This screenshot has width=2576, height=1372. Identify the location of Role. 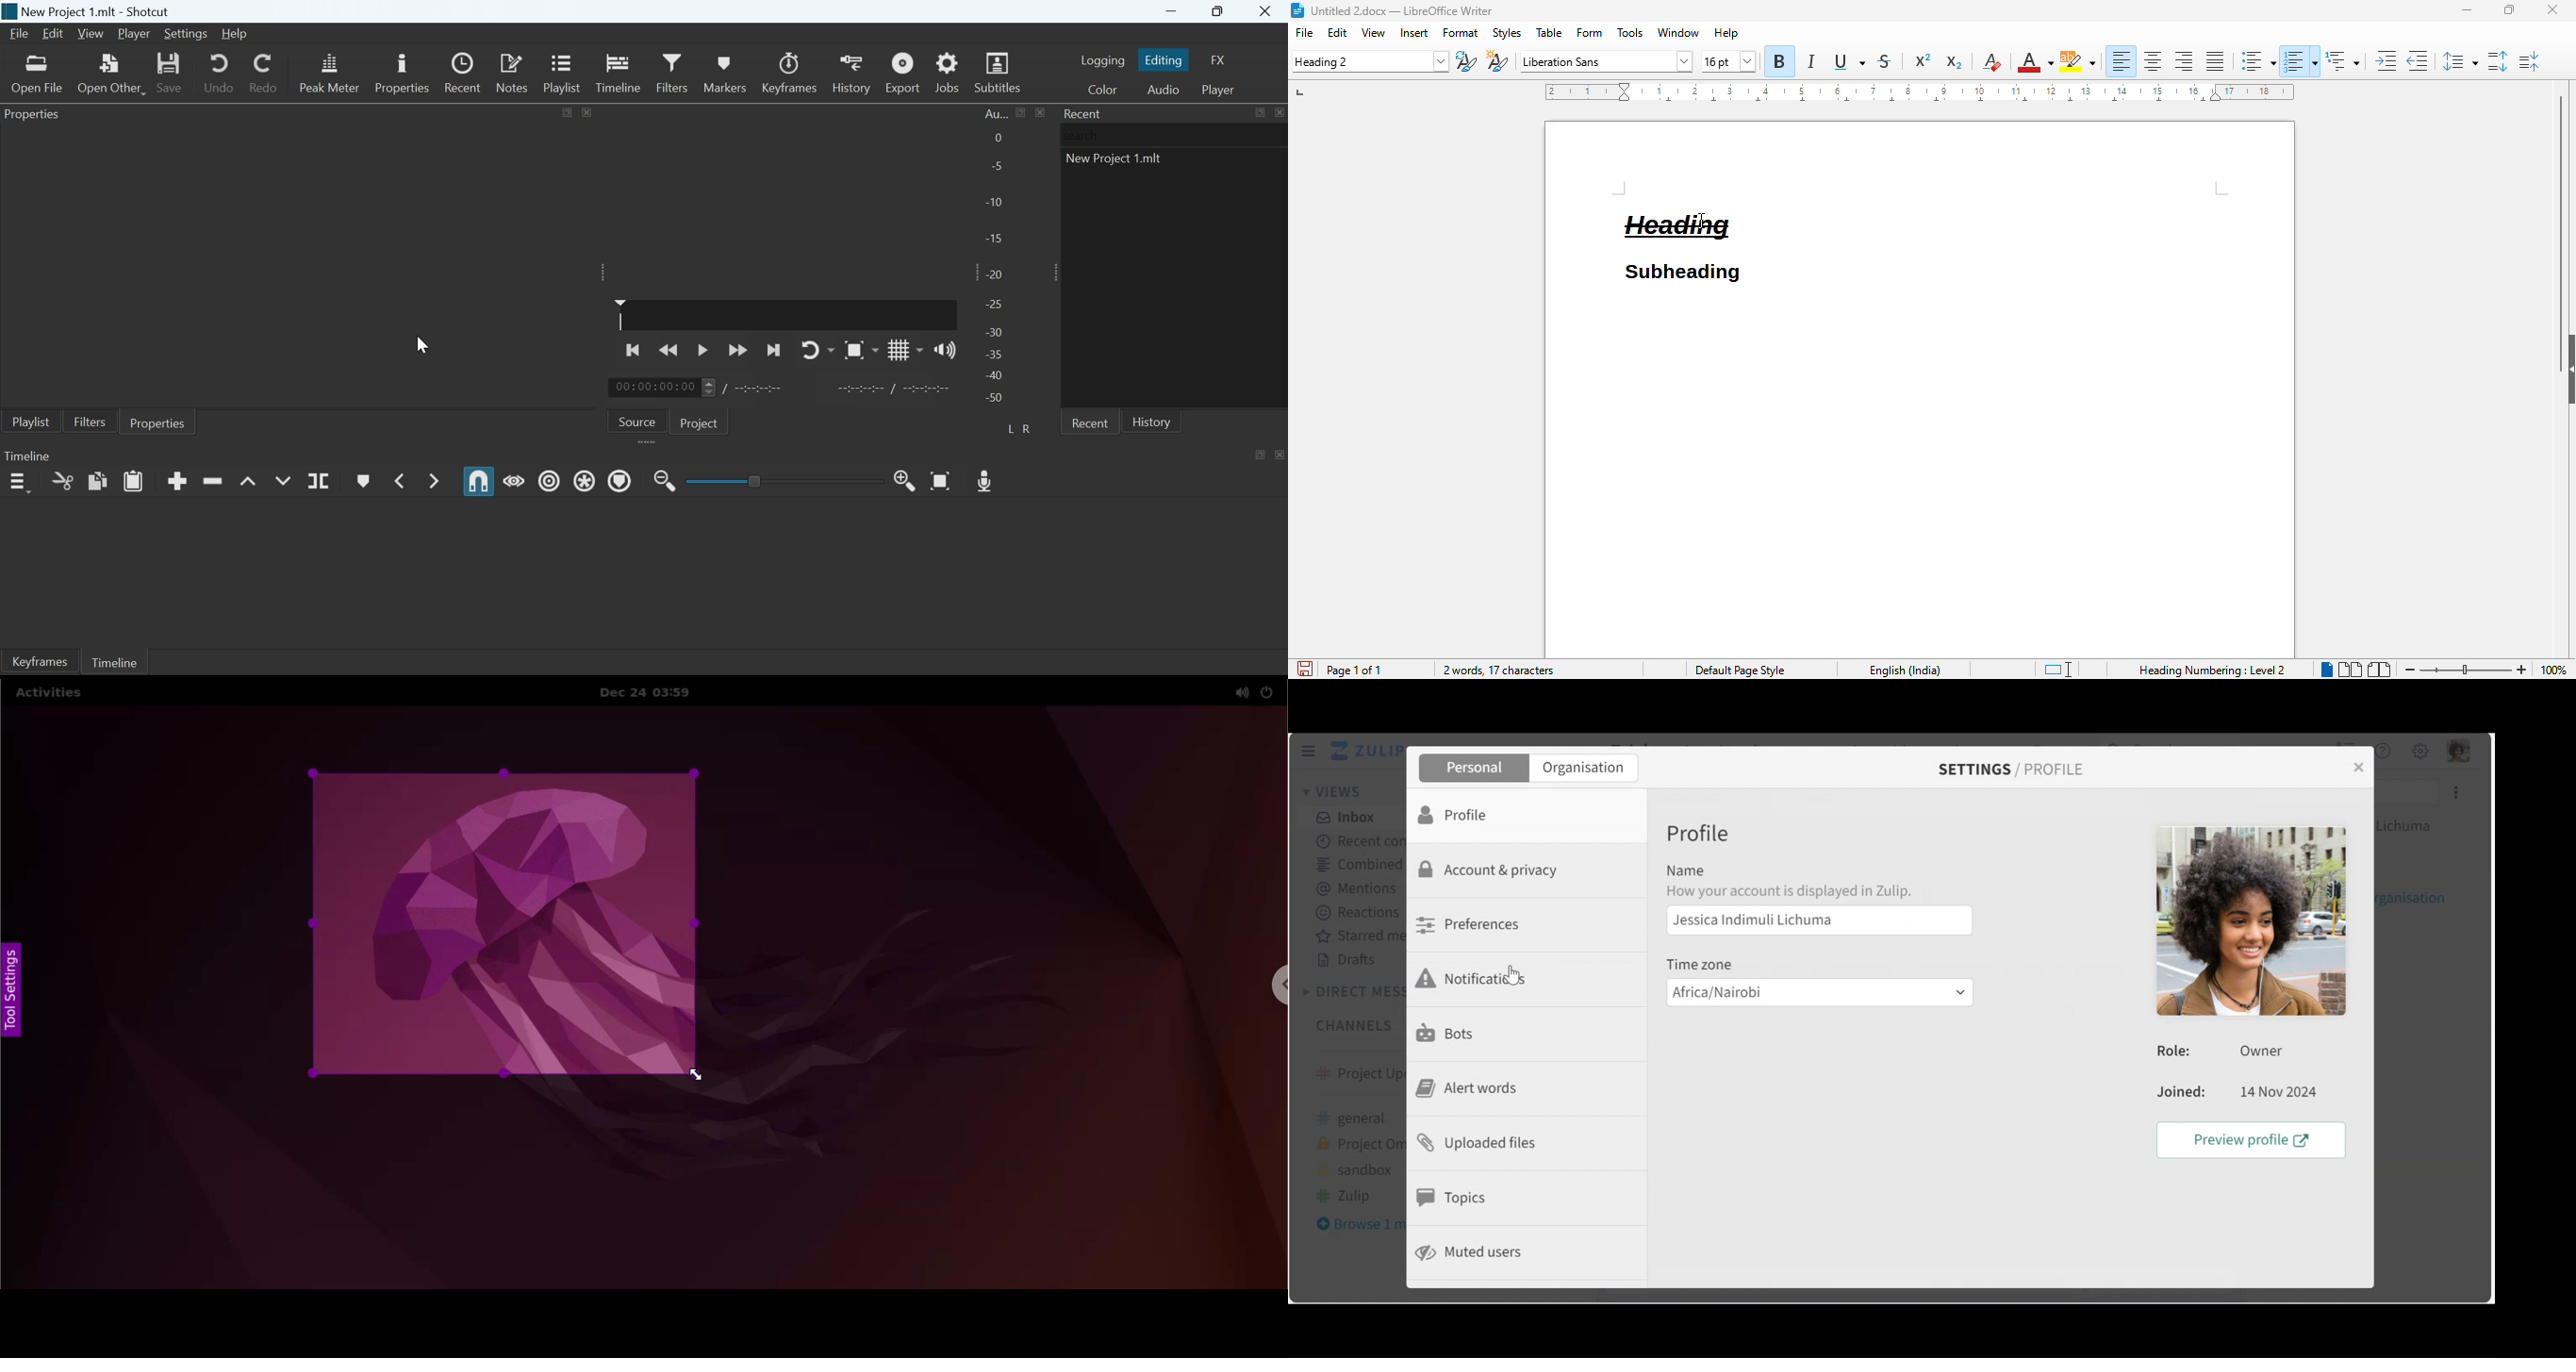
(2225, 1051).